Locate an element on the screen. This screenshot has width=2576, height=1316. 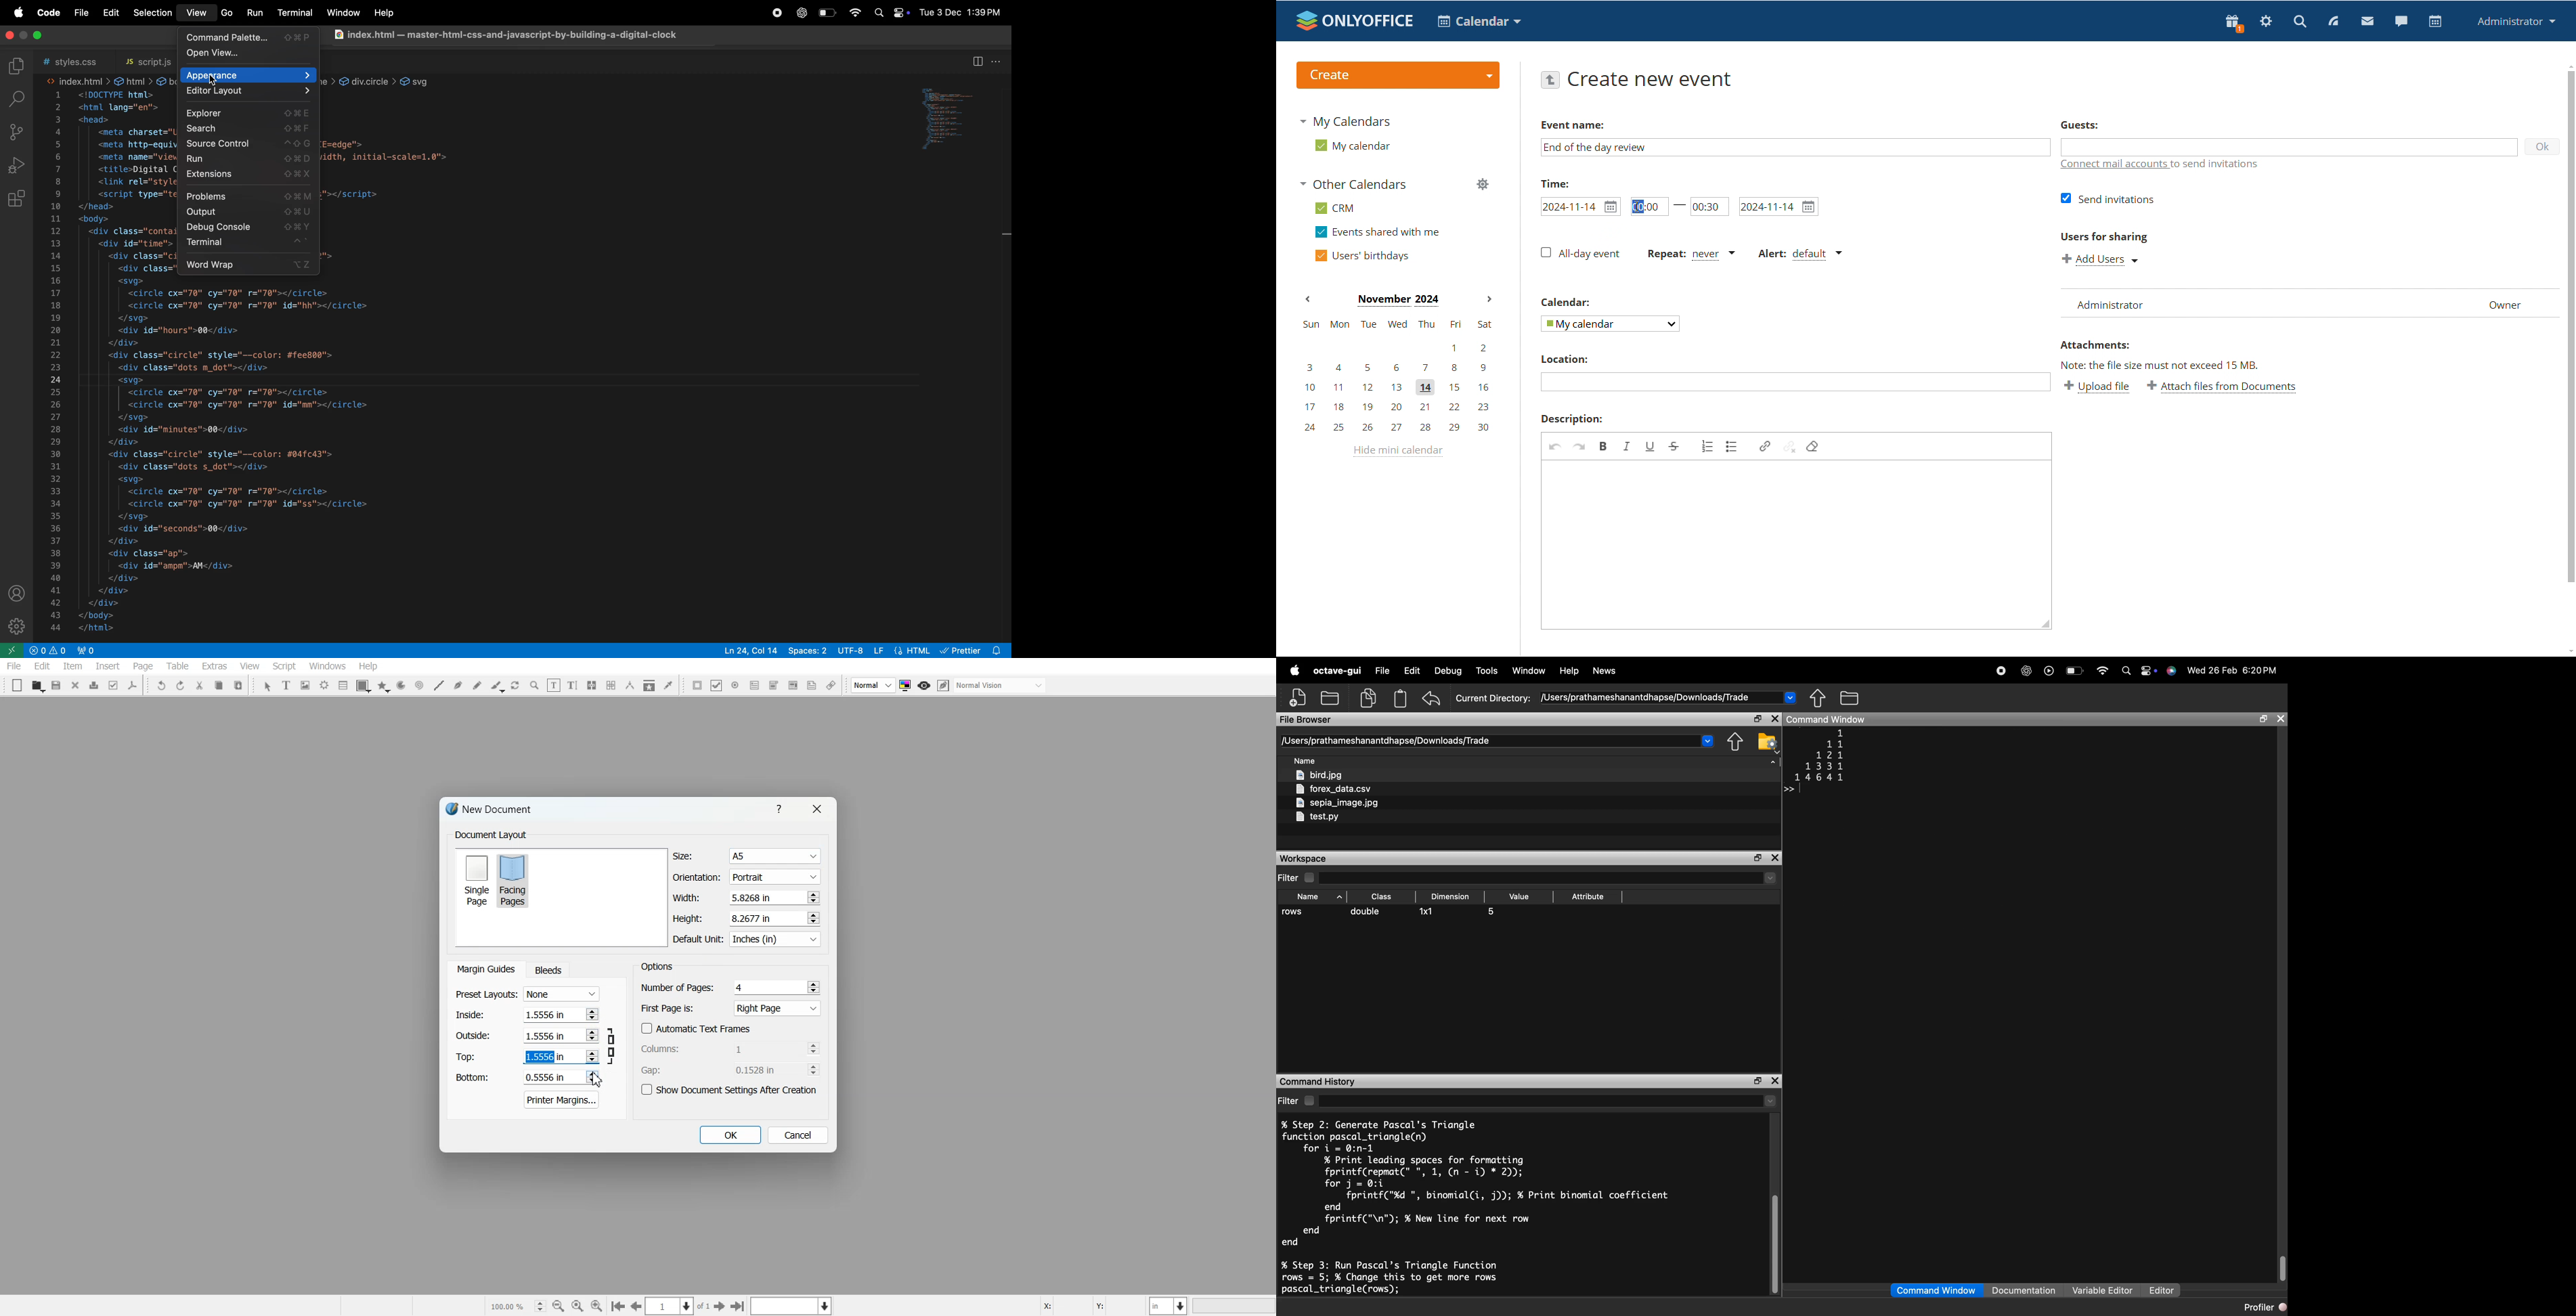
Tools is located at coordinates (1489, 670).